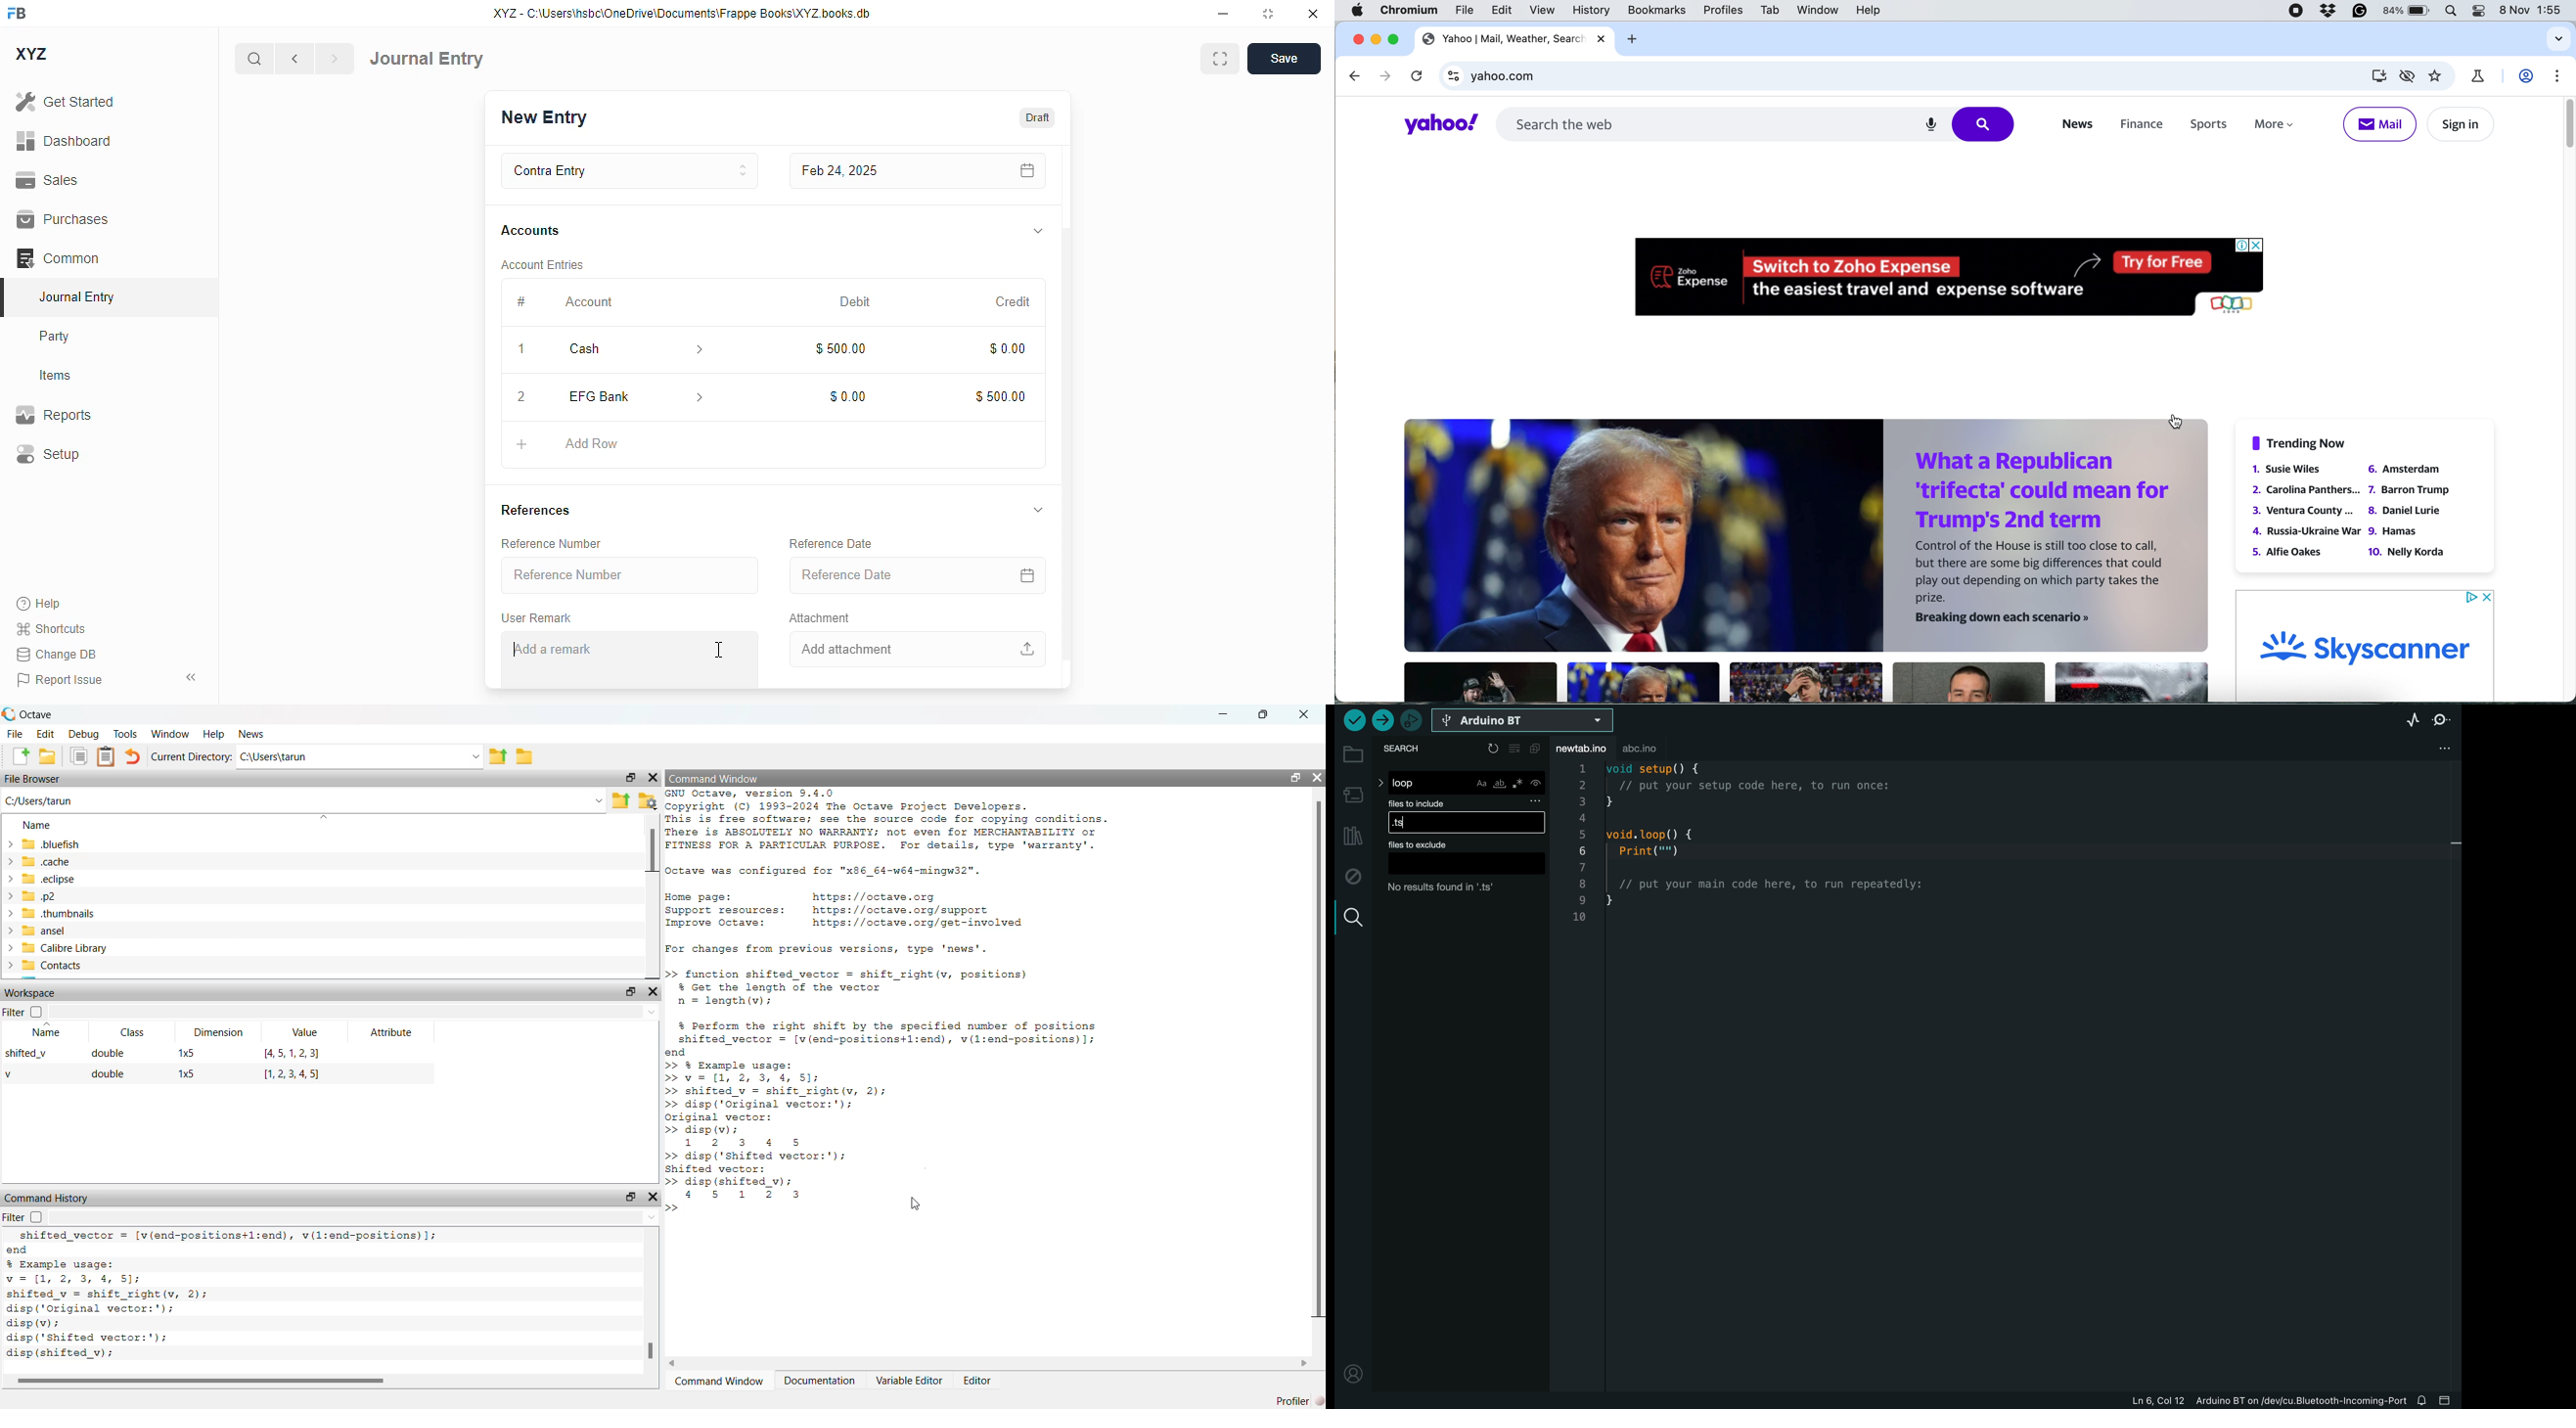  Describe the element at coordinates (2273, 126) in the screenshot. I see `more` at that location.